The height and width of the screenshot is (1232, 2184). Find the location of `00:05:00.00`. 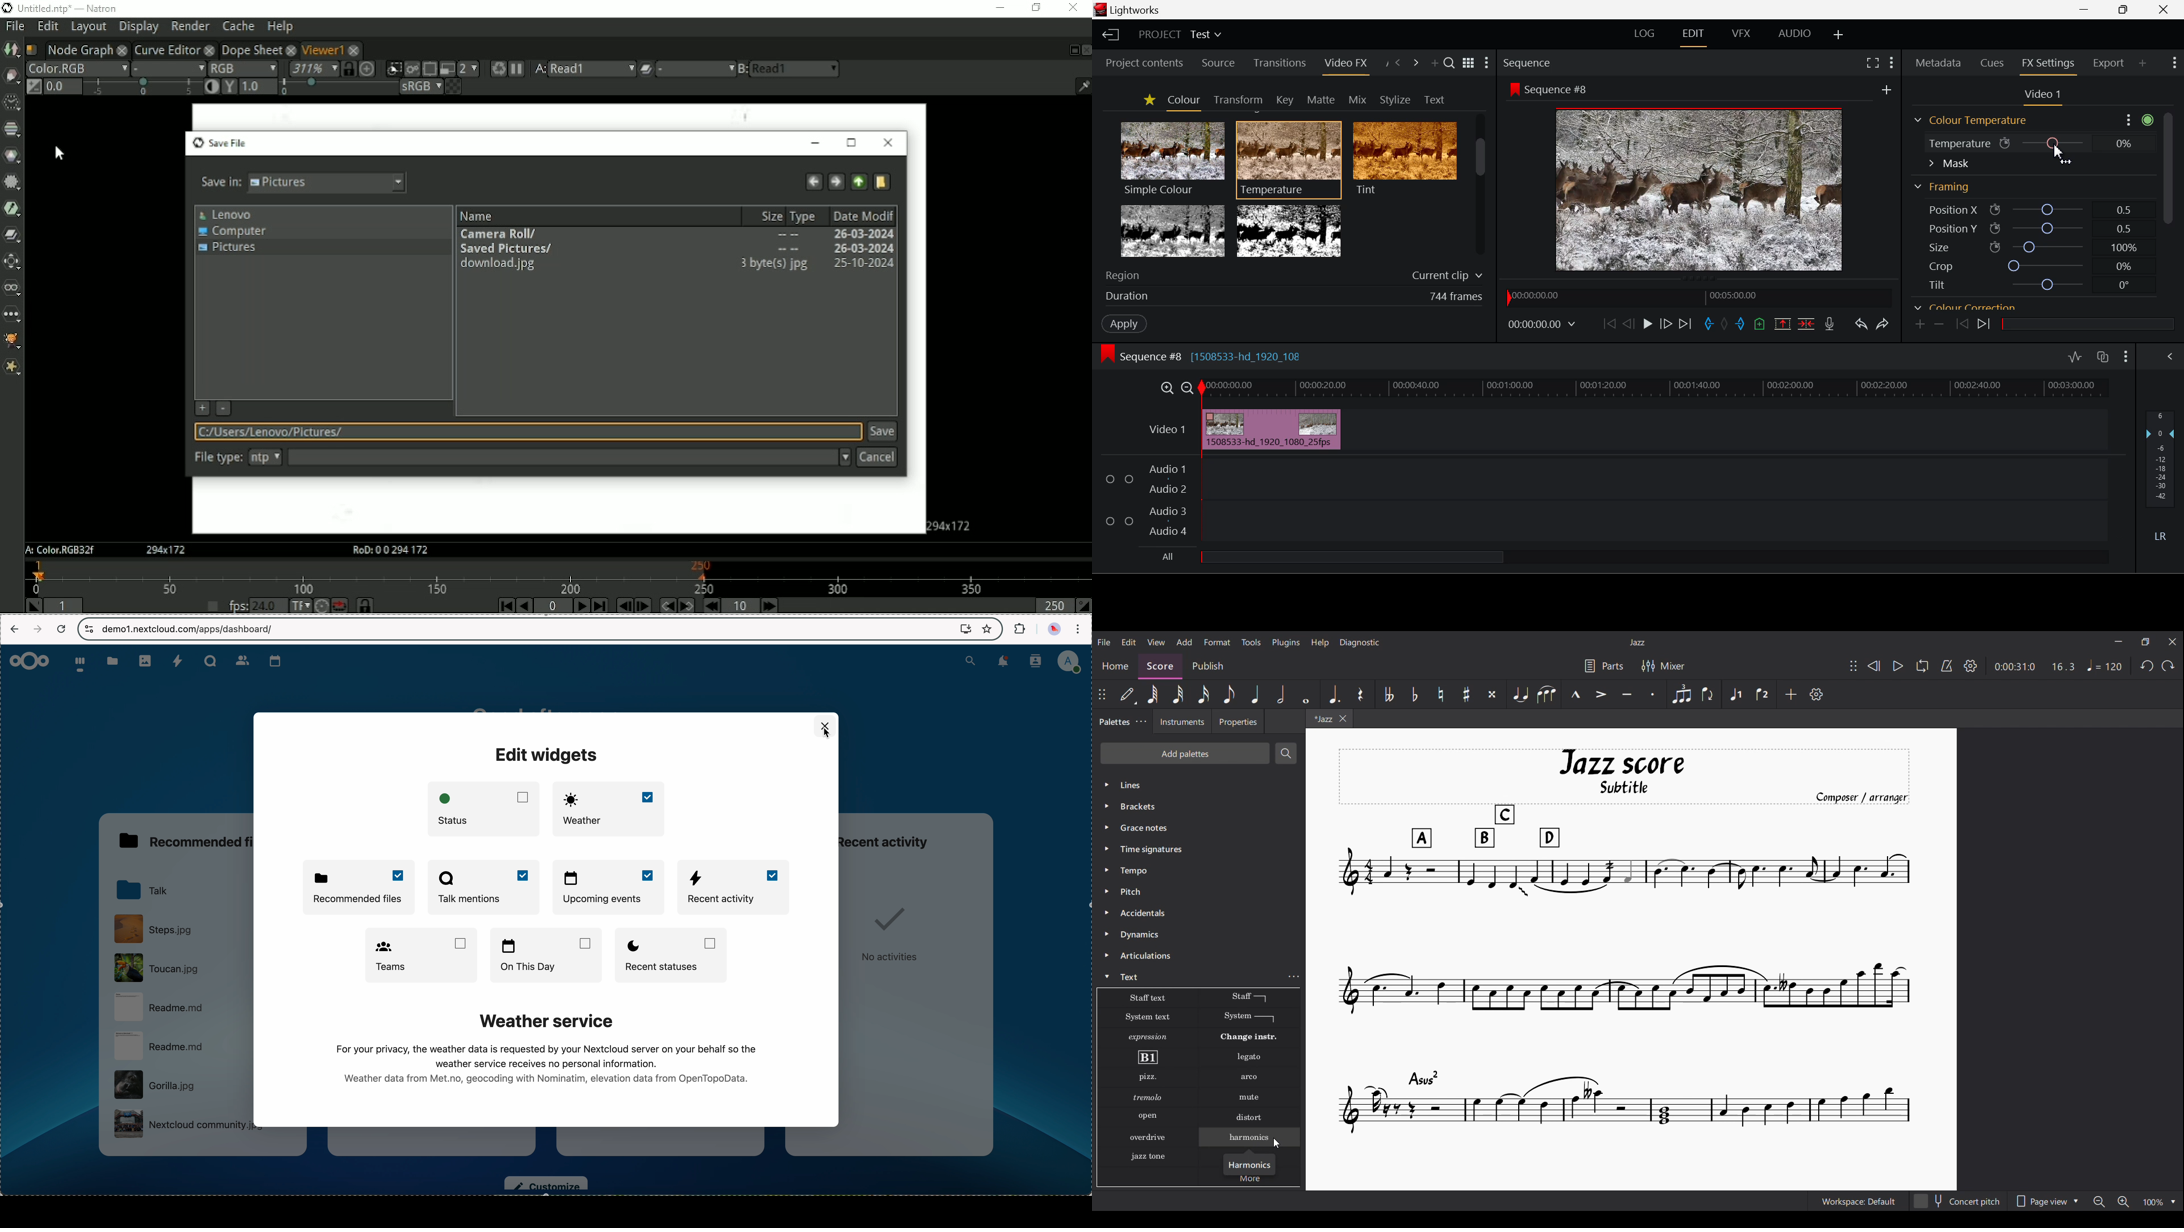

00:05:00.00 is located at coordinates (1735, 295).